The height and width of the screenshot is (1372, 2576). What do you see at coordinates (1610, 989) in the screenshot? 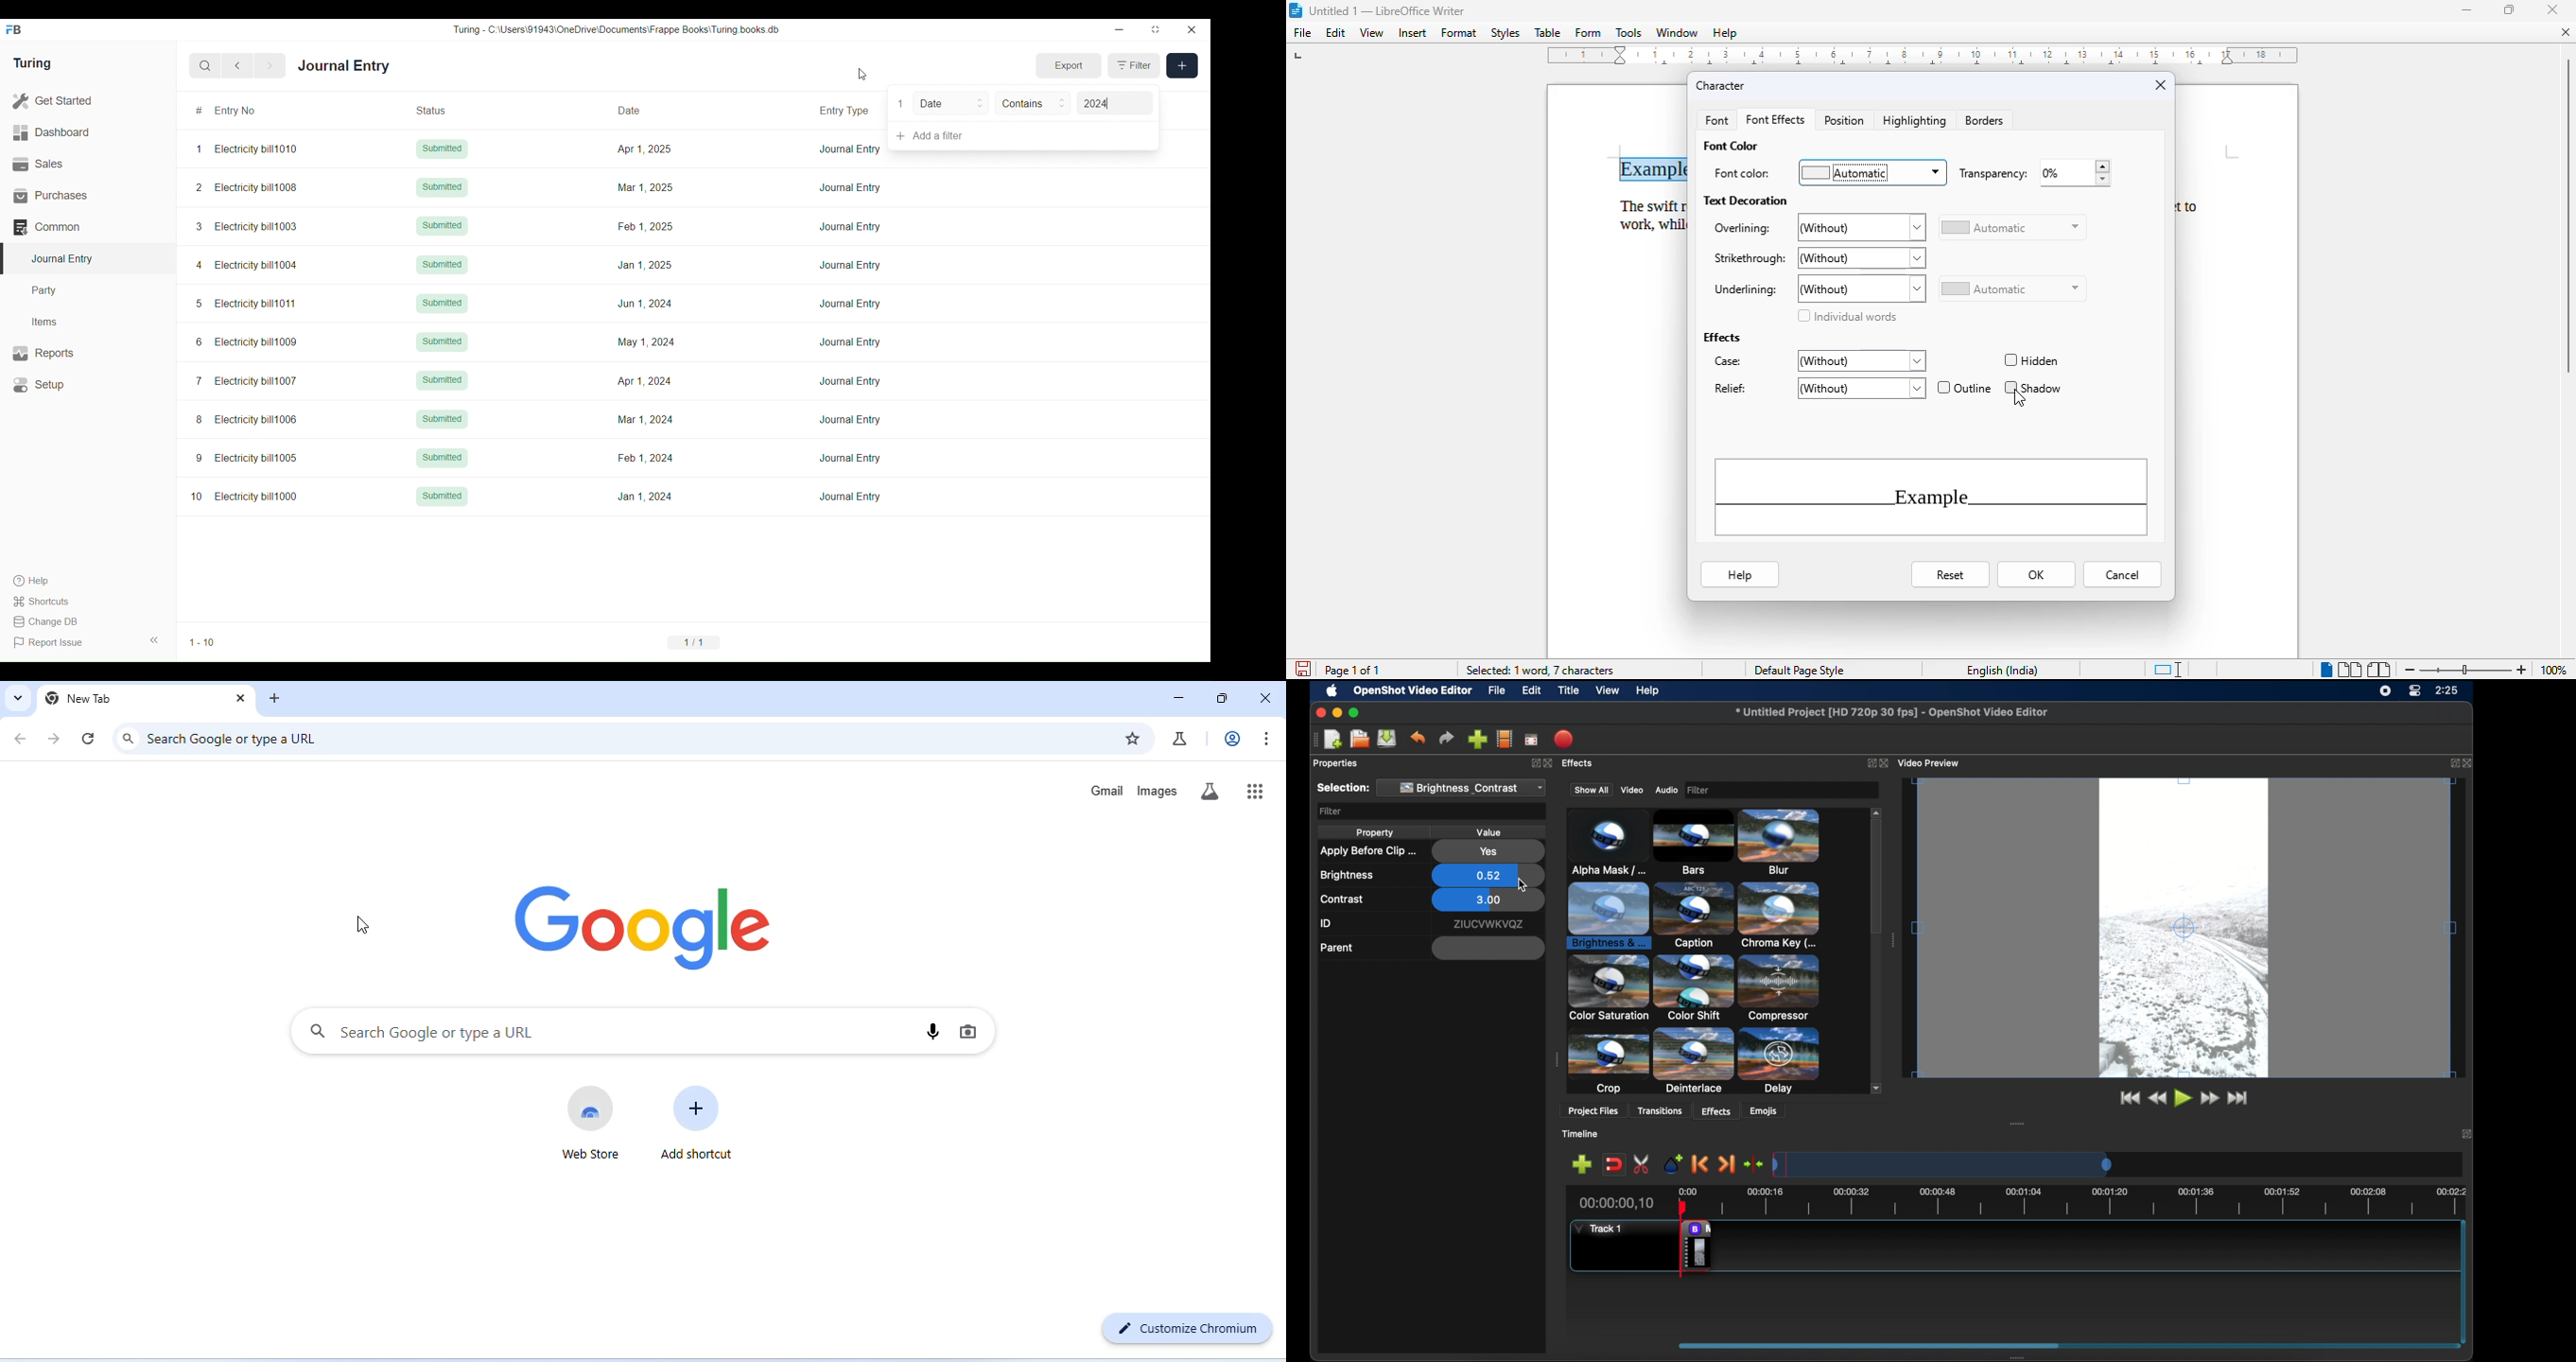
I see `crop` at bounding box center [1610, 989].